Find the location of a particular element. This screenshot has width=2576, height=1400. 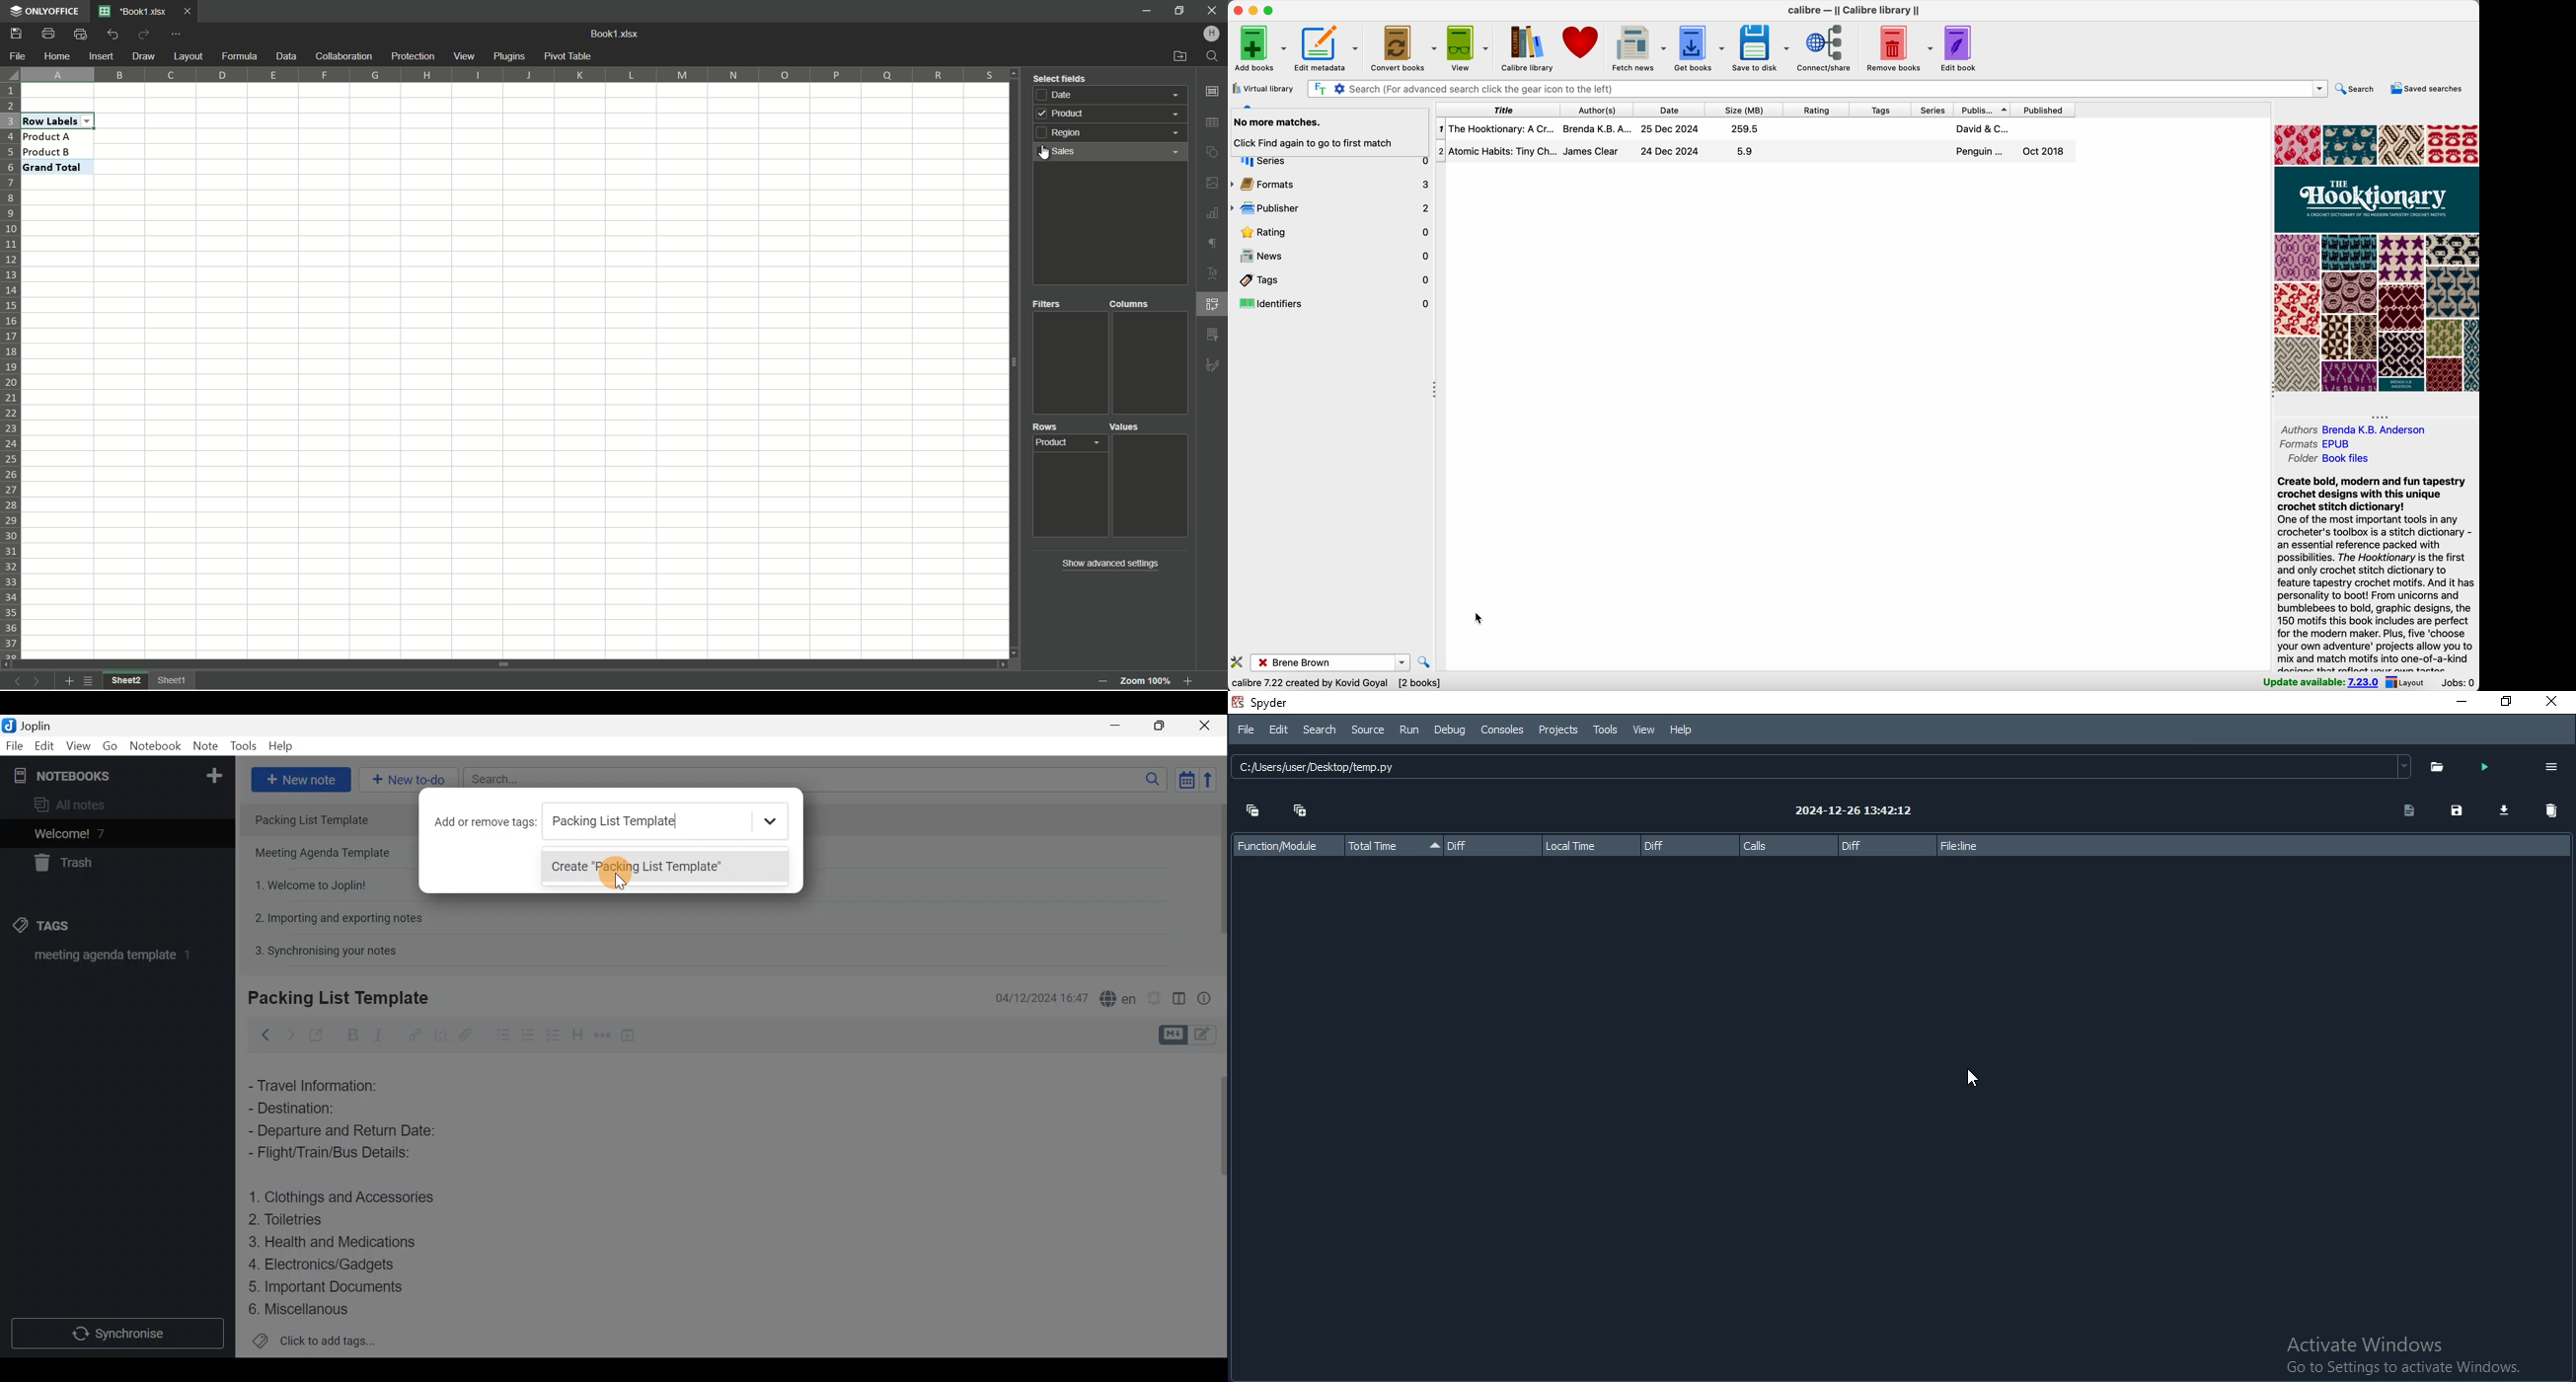

Pivot table is located at coordinates (569, 56).